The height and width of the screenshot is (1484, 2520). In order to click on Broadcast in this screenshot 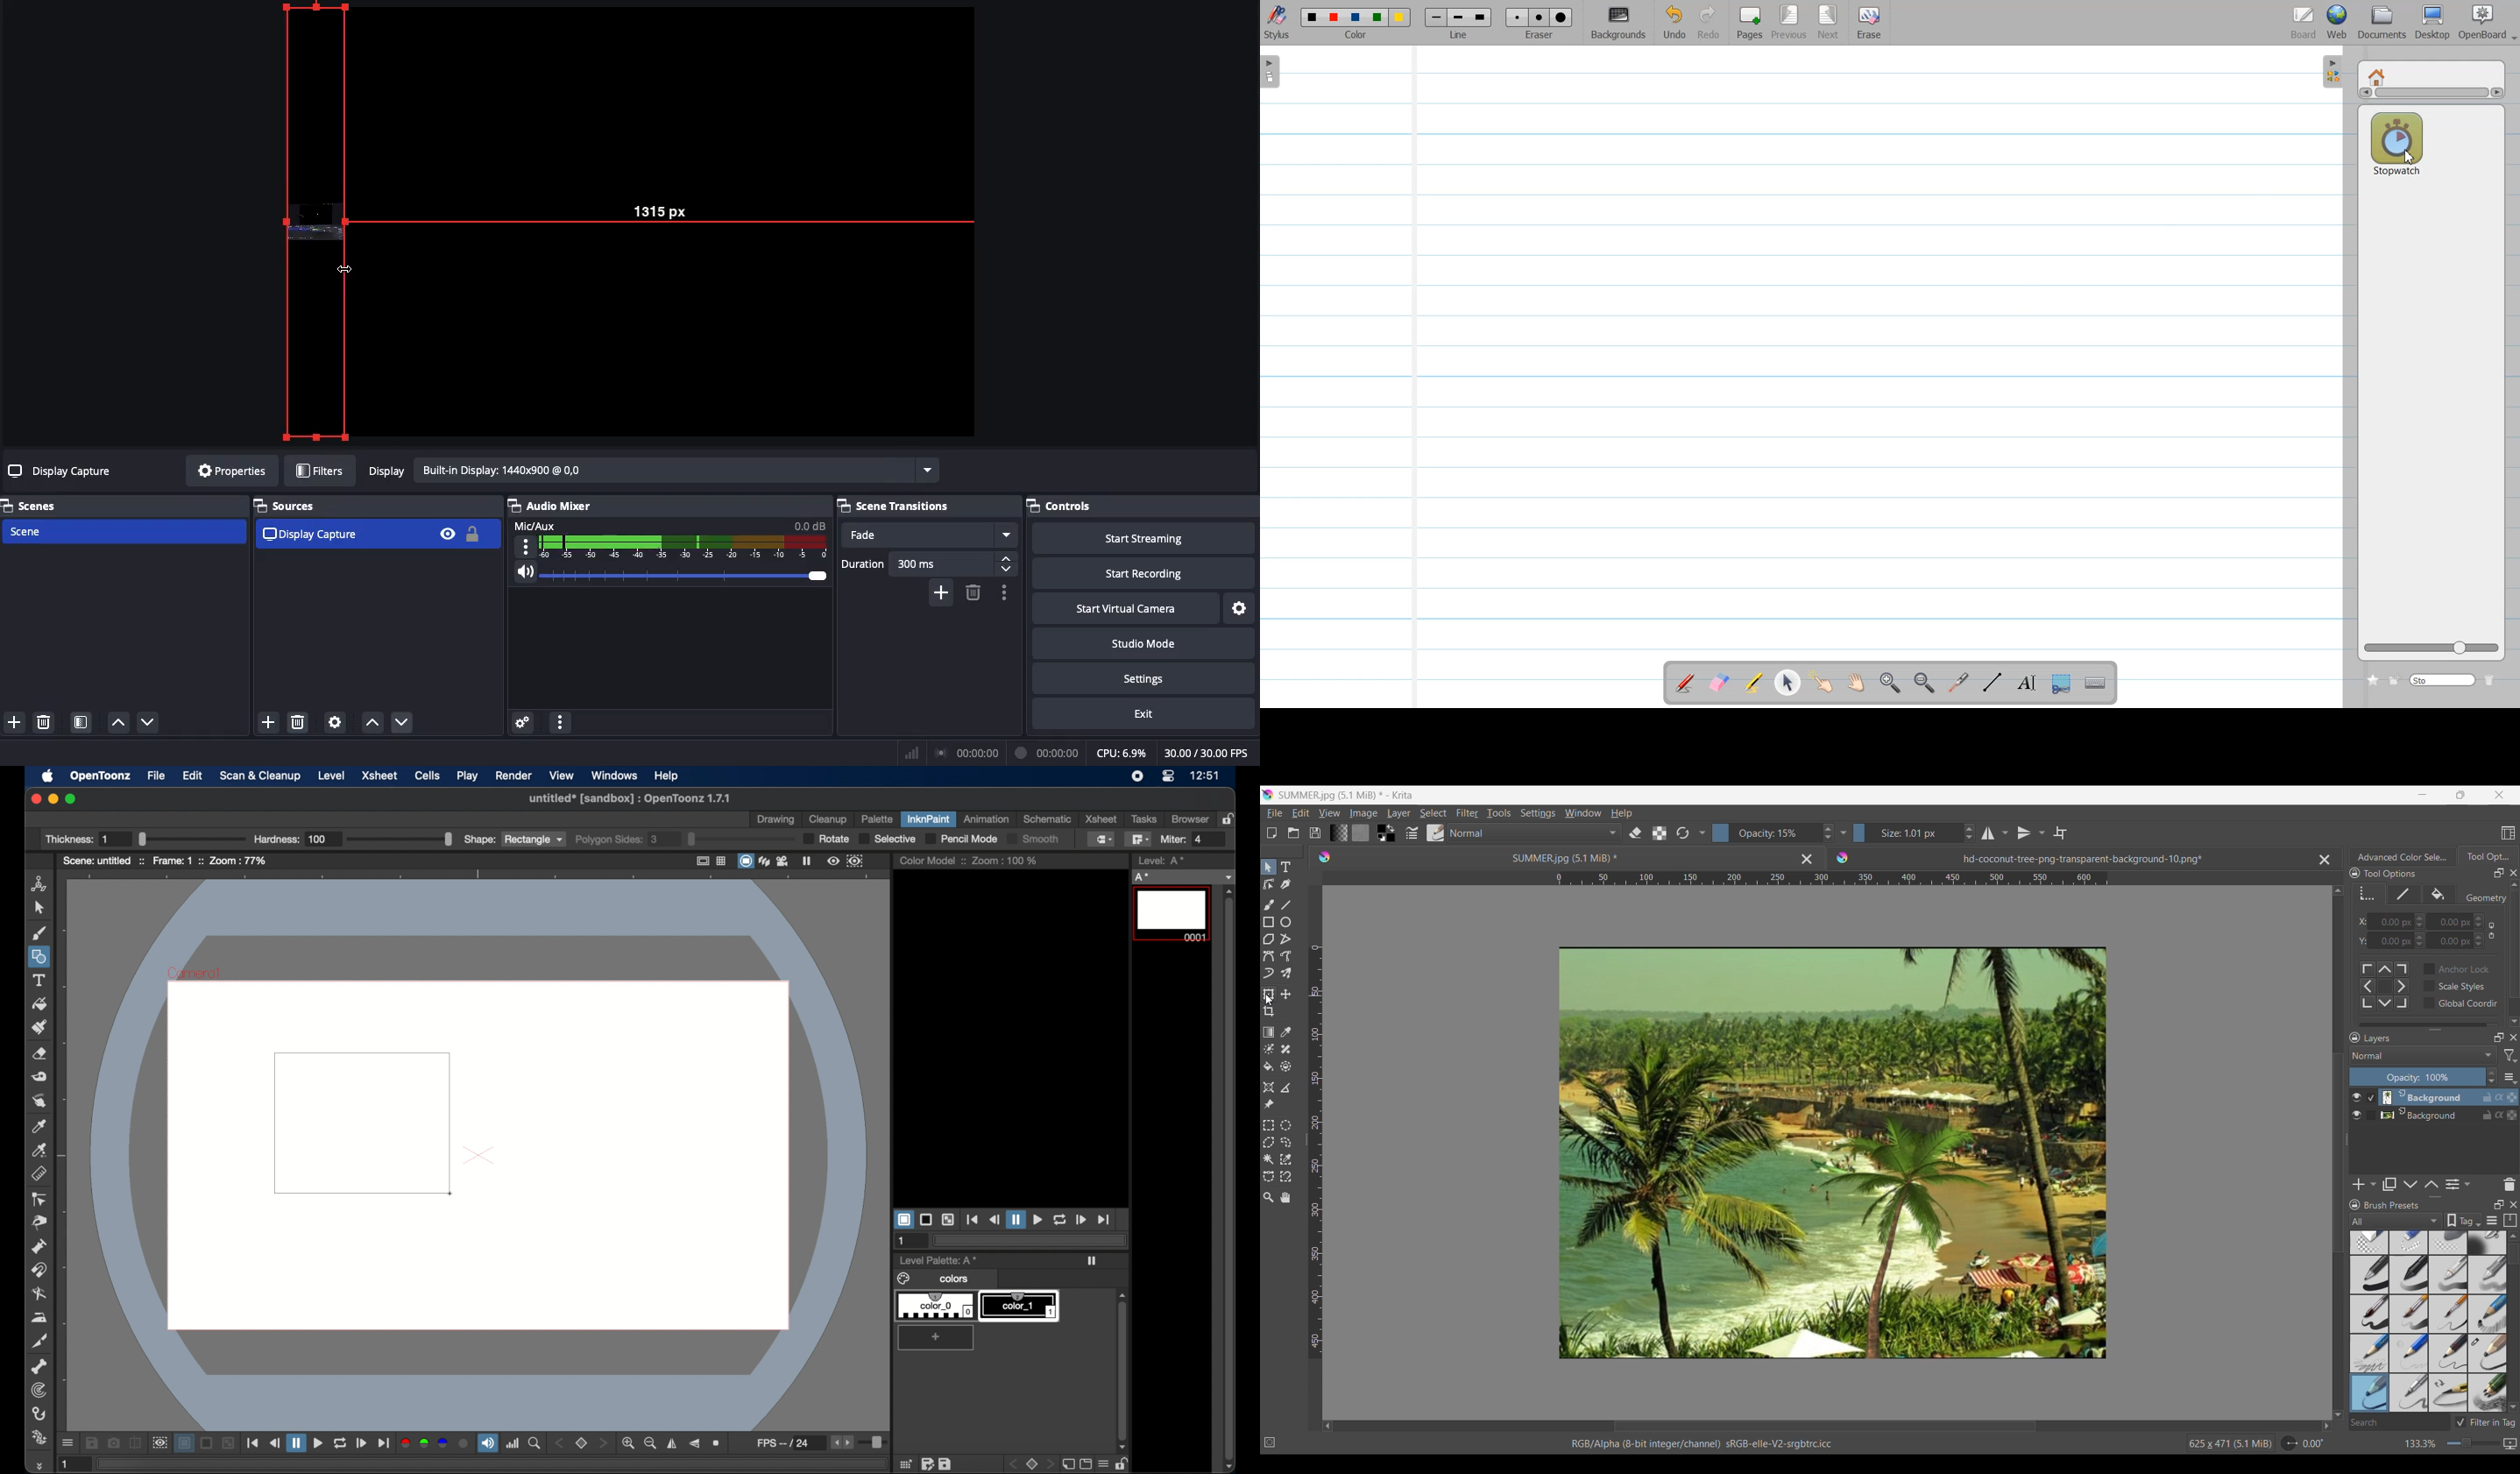, I will do `click(970, 754)`.